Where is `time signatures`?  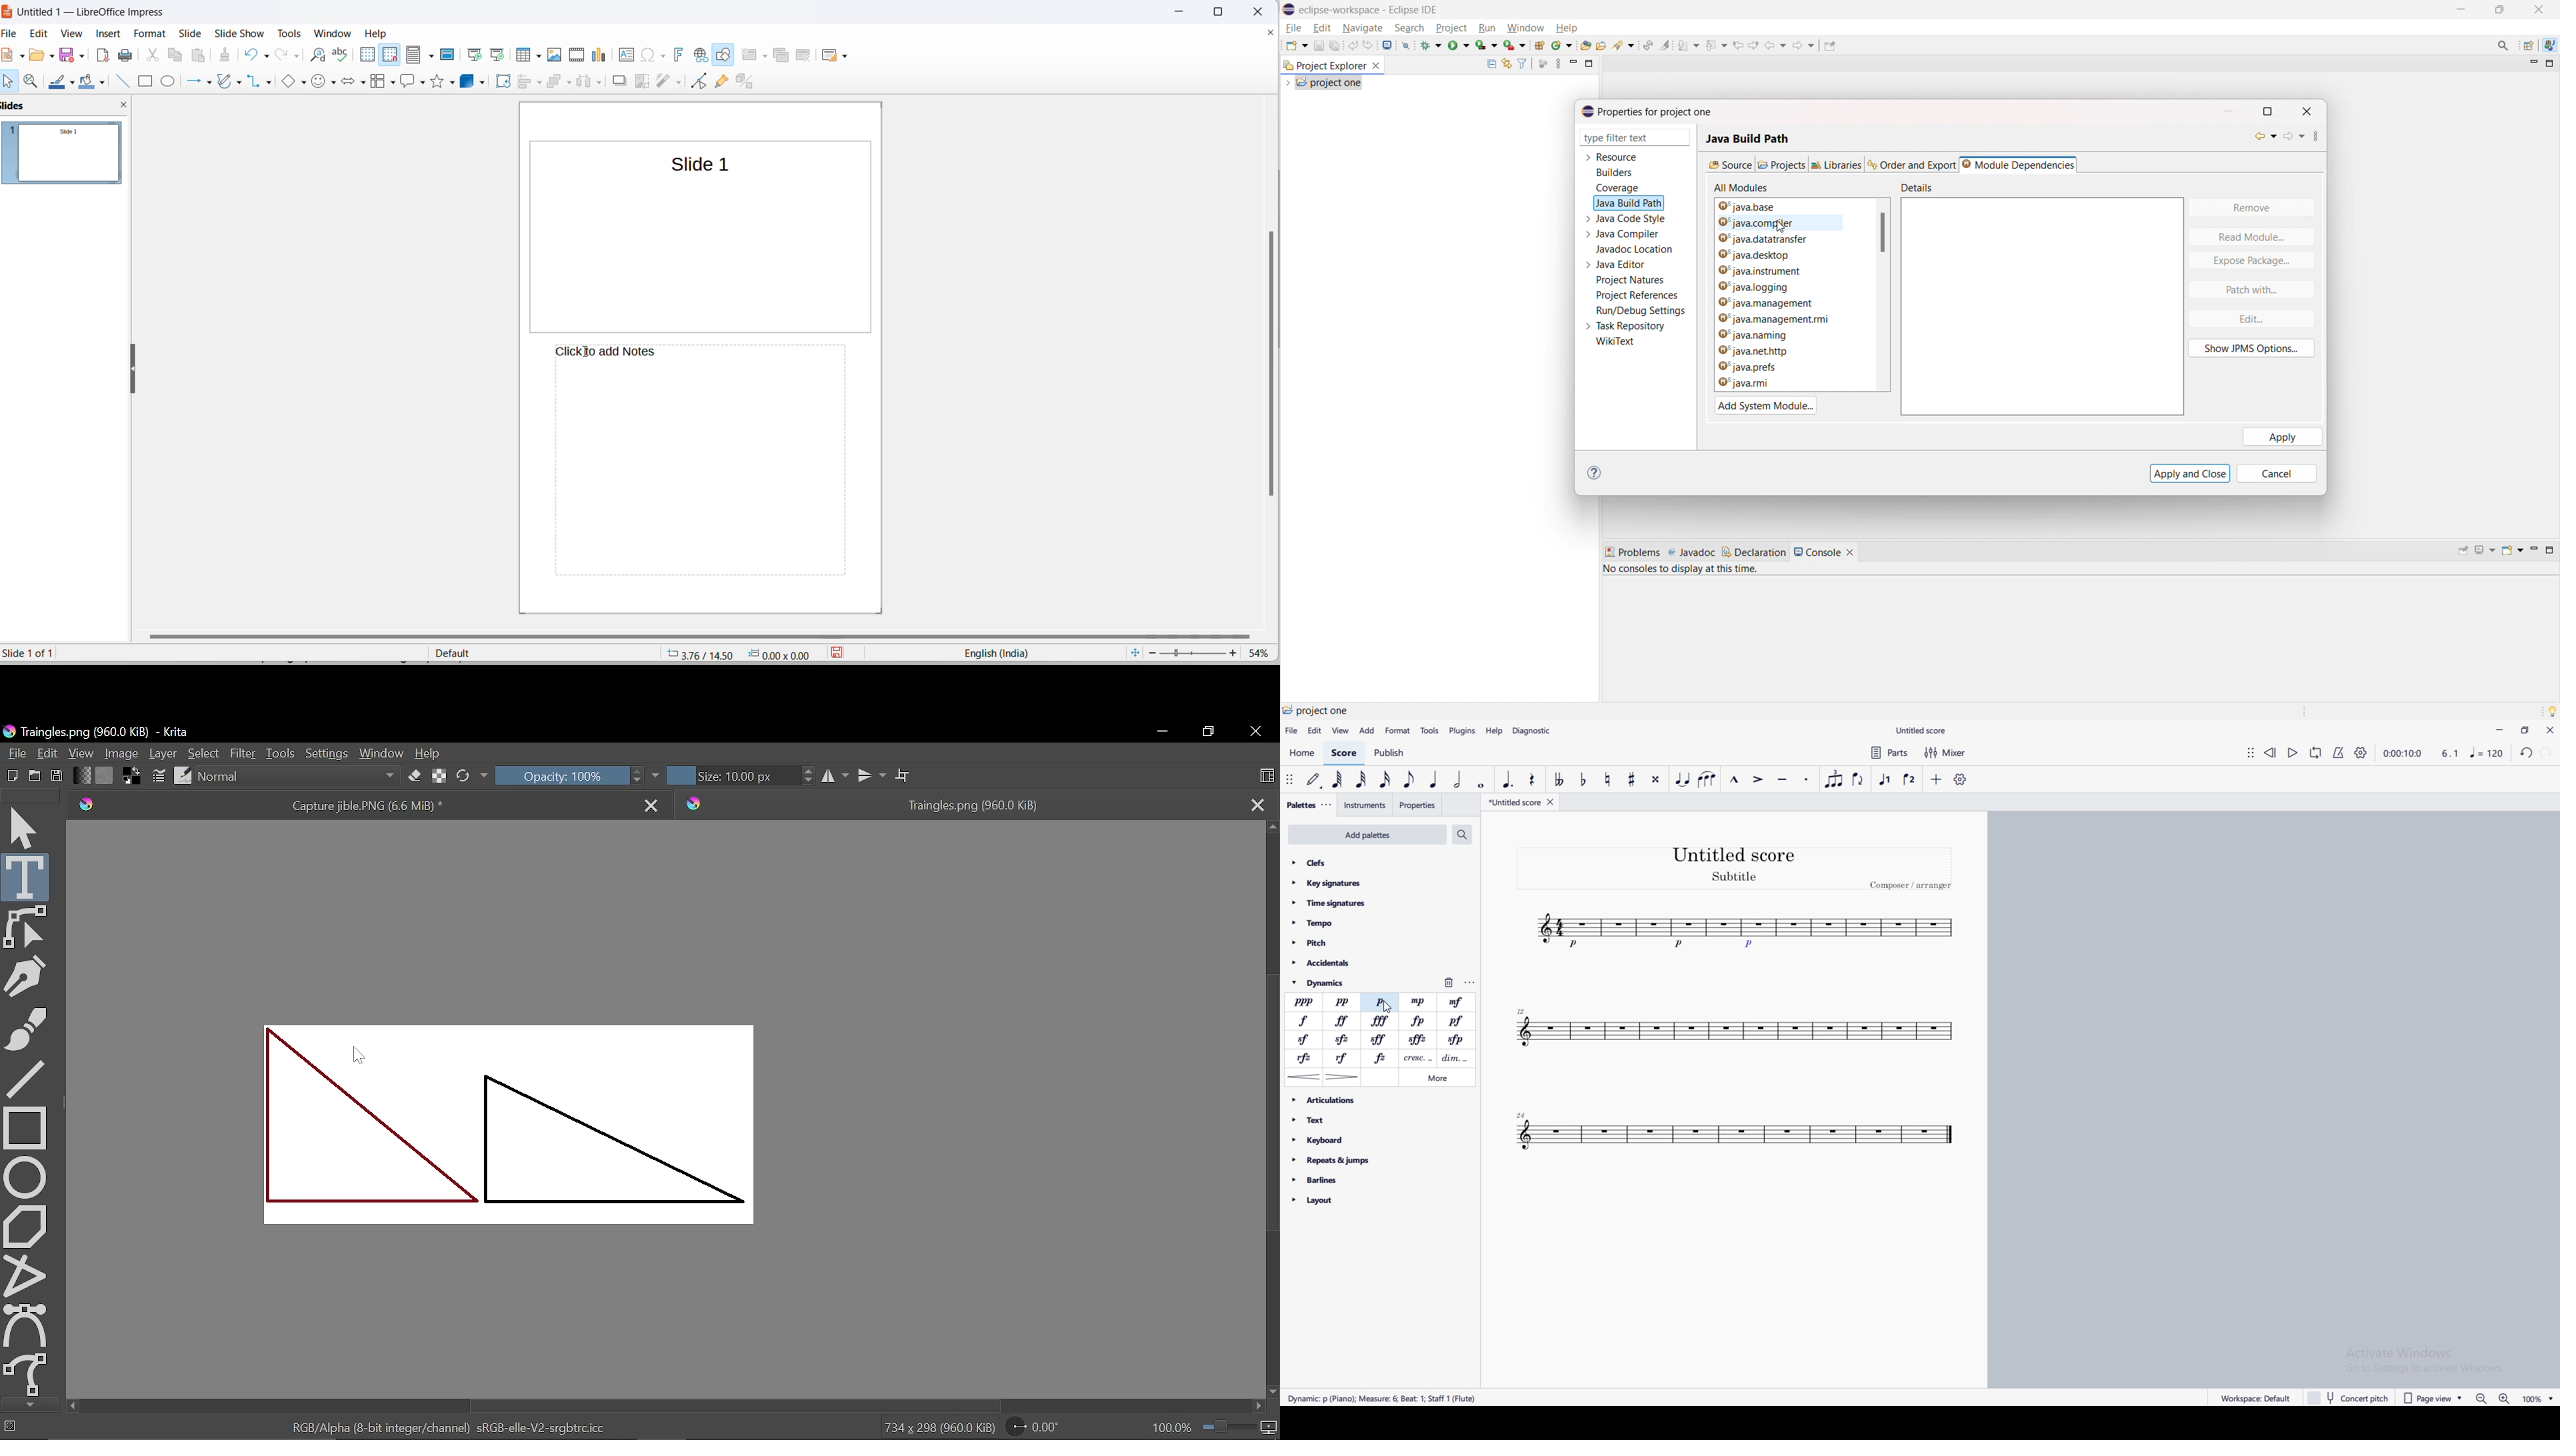 time signatures is located at coordinates (1367, 903).